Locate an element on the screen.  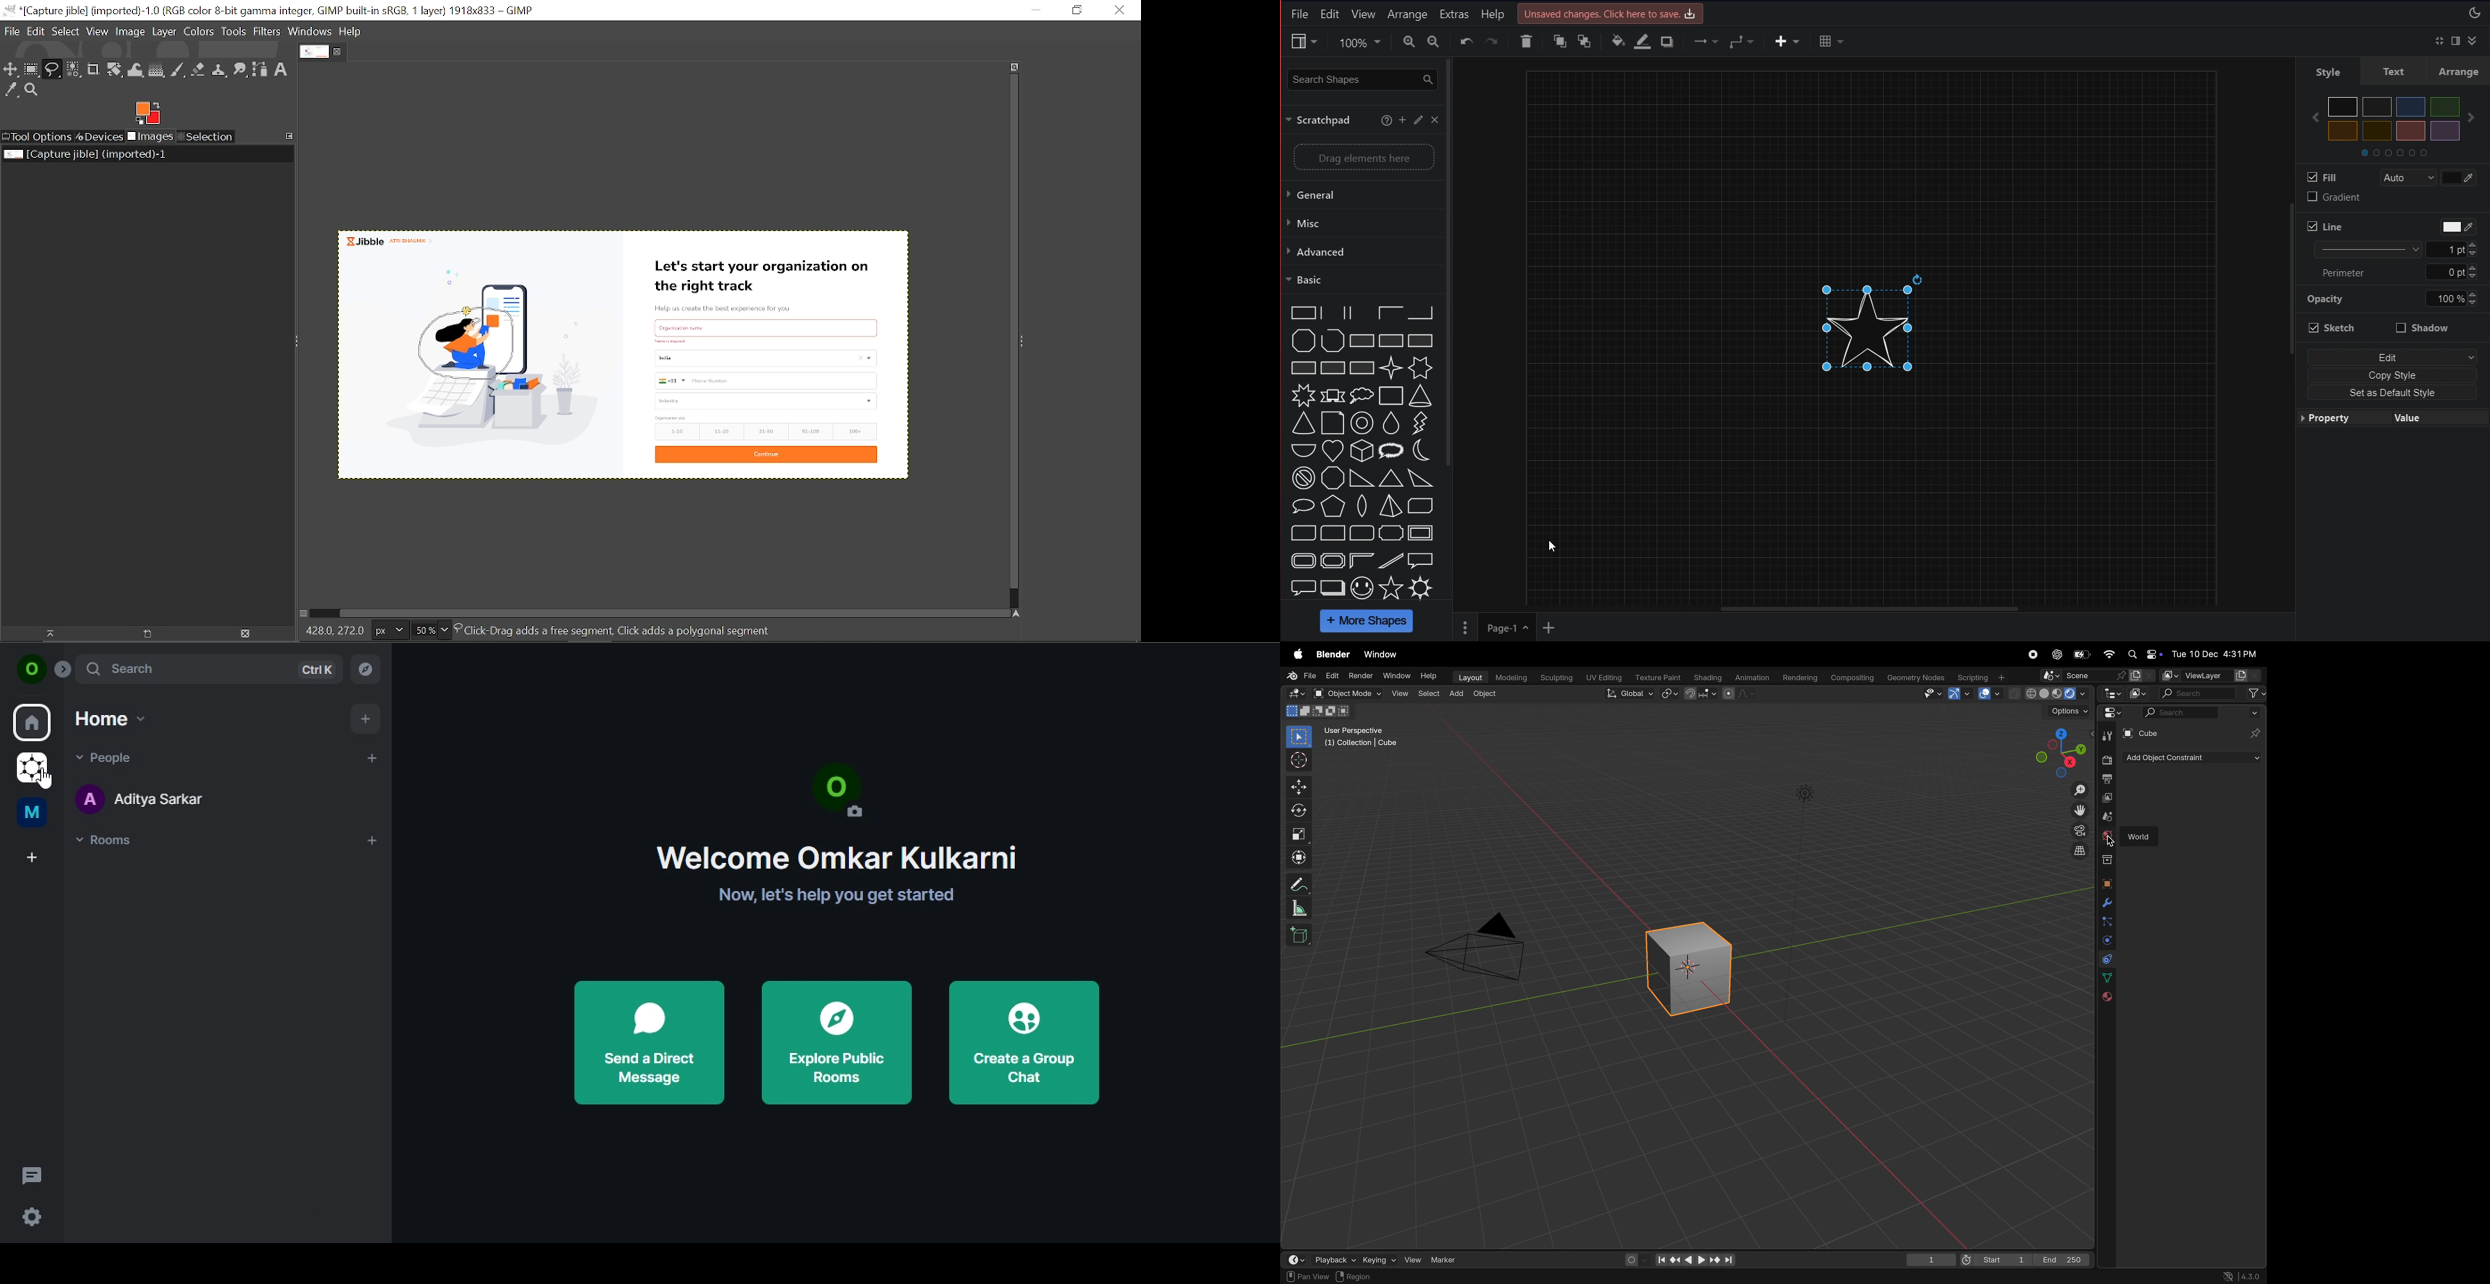
add room  is located at coordinates (374, 840).